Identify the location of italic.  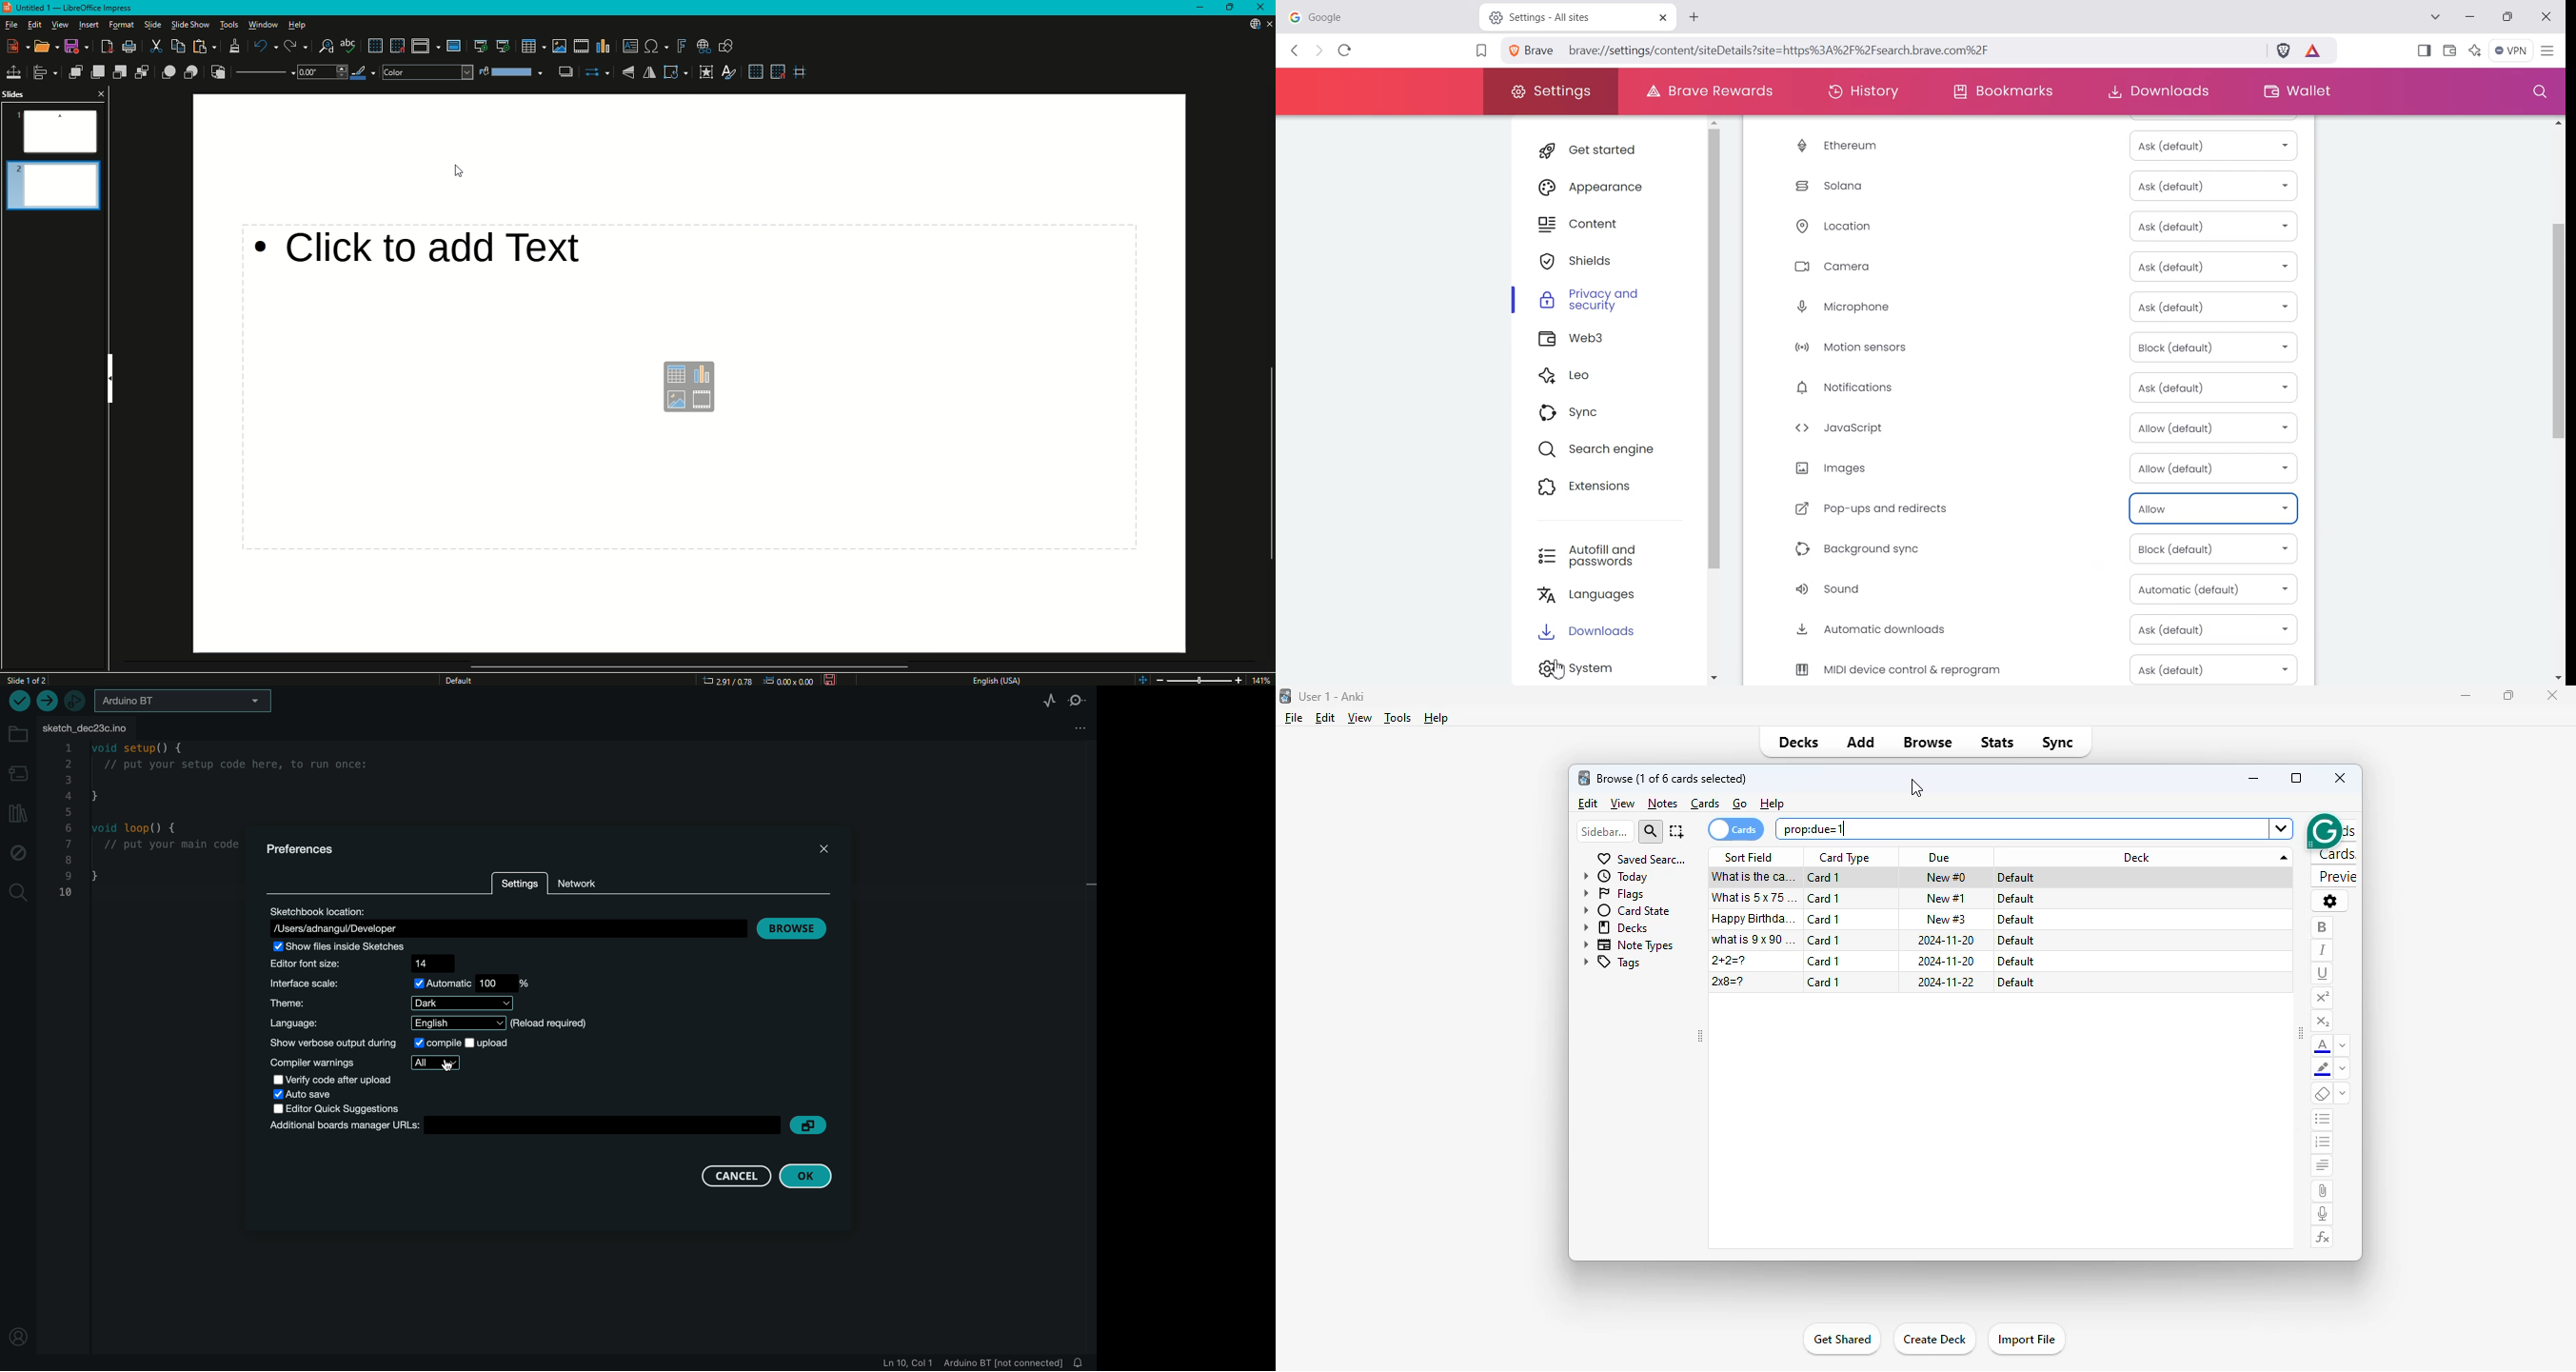
(2323, 951).